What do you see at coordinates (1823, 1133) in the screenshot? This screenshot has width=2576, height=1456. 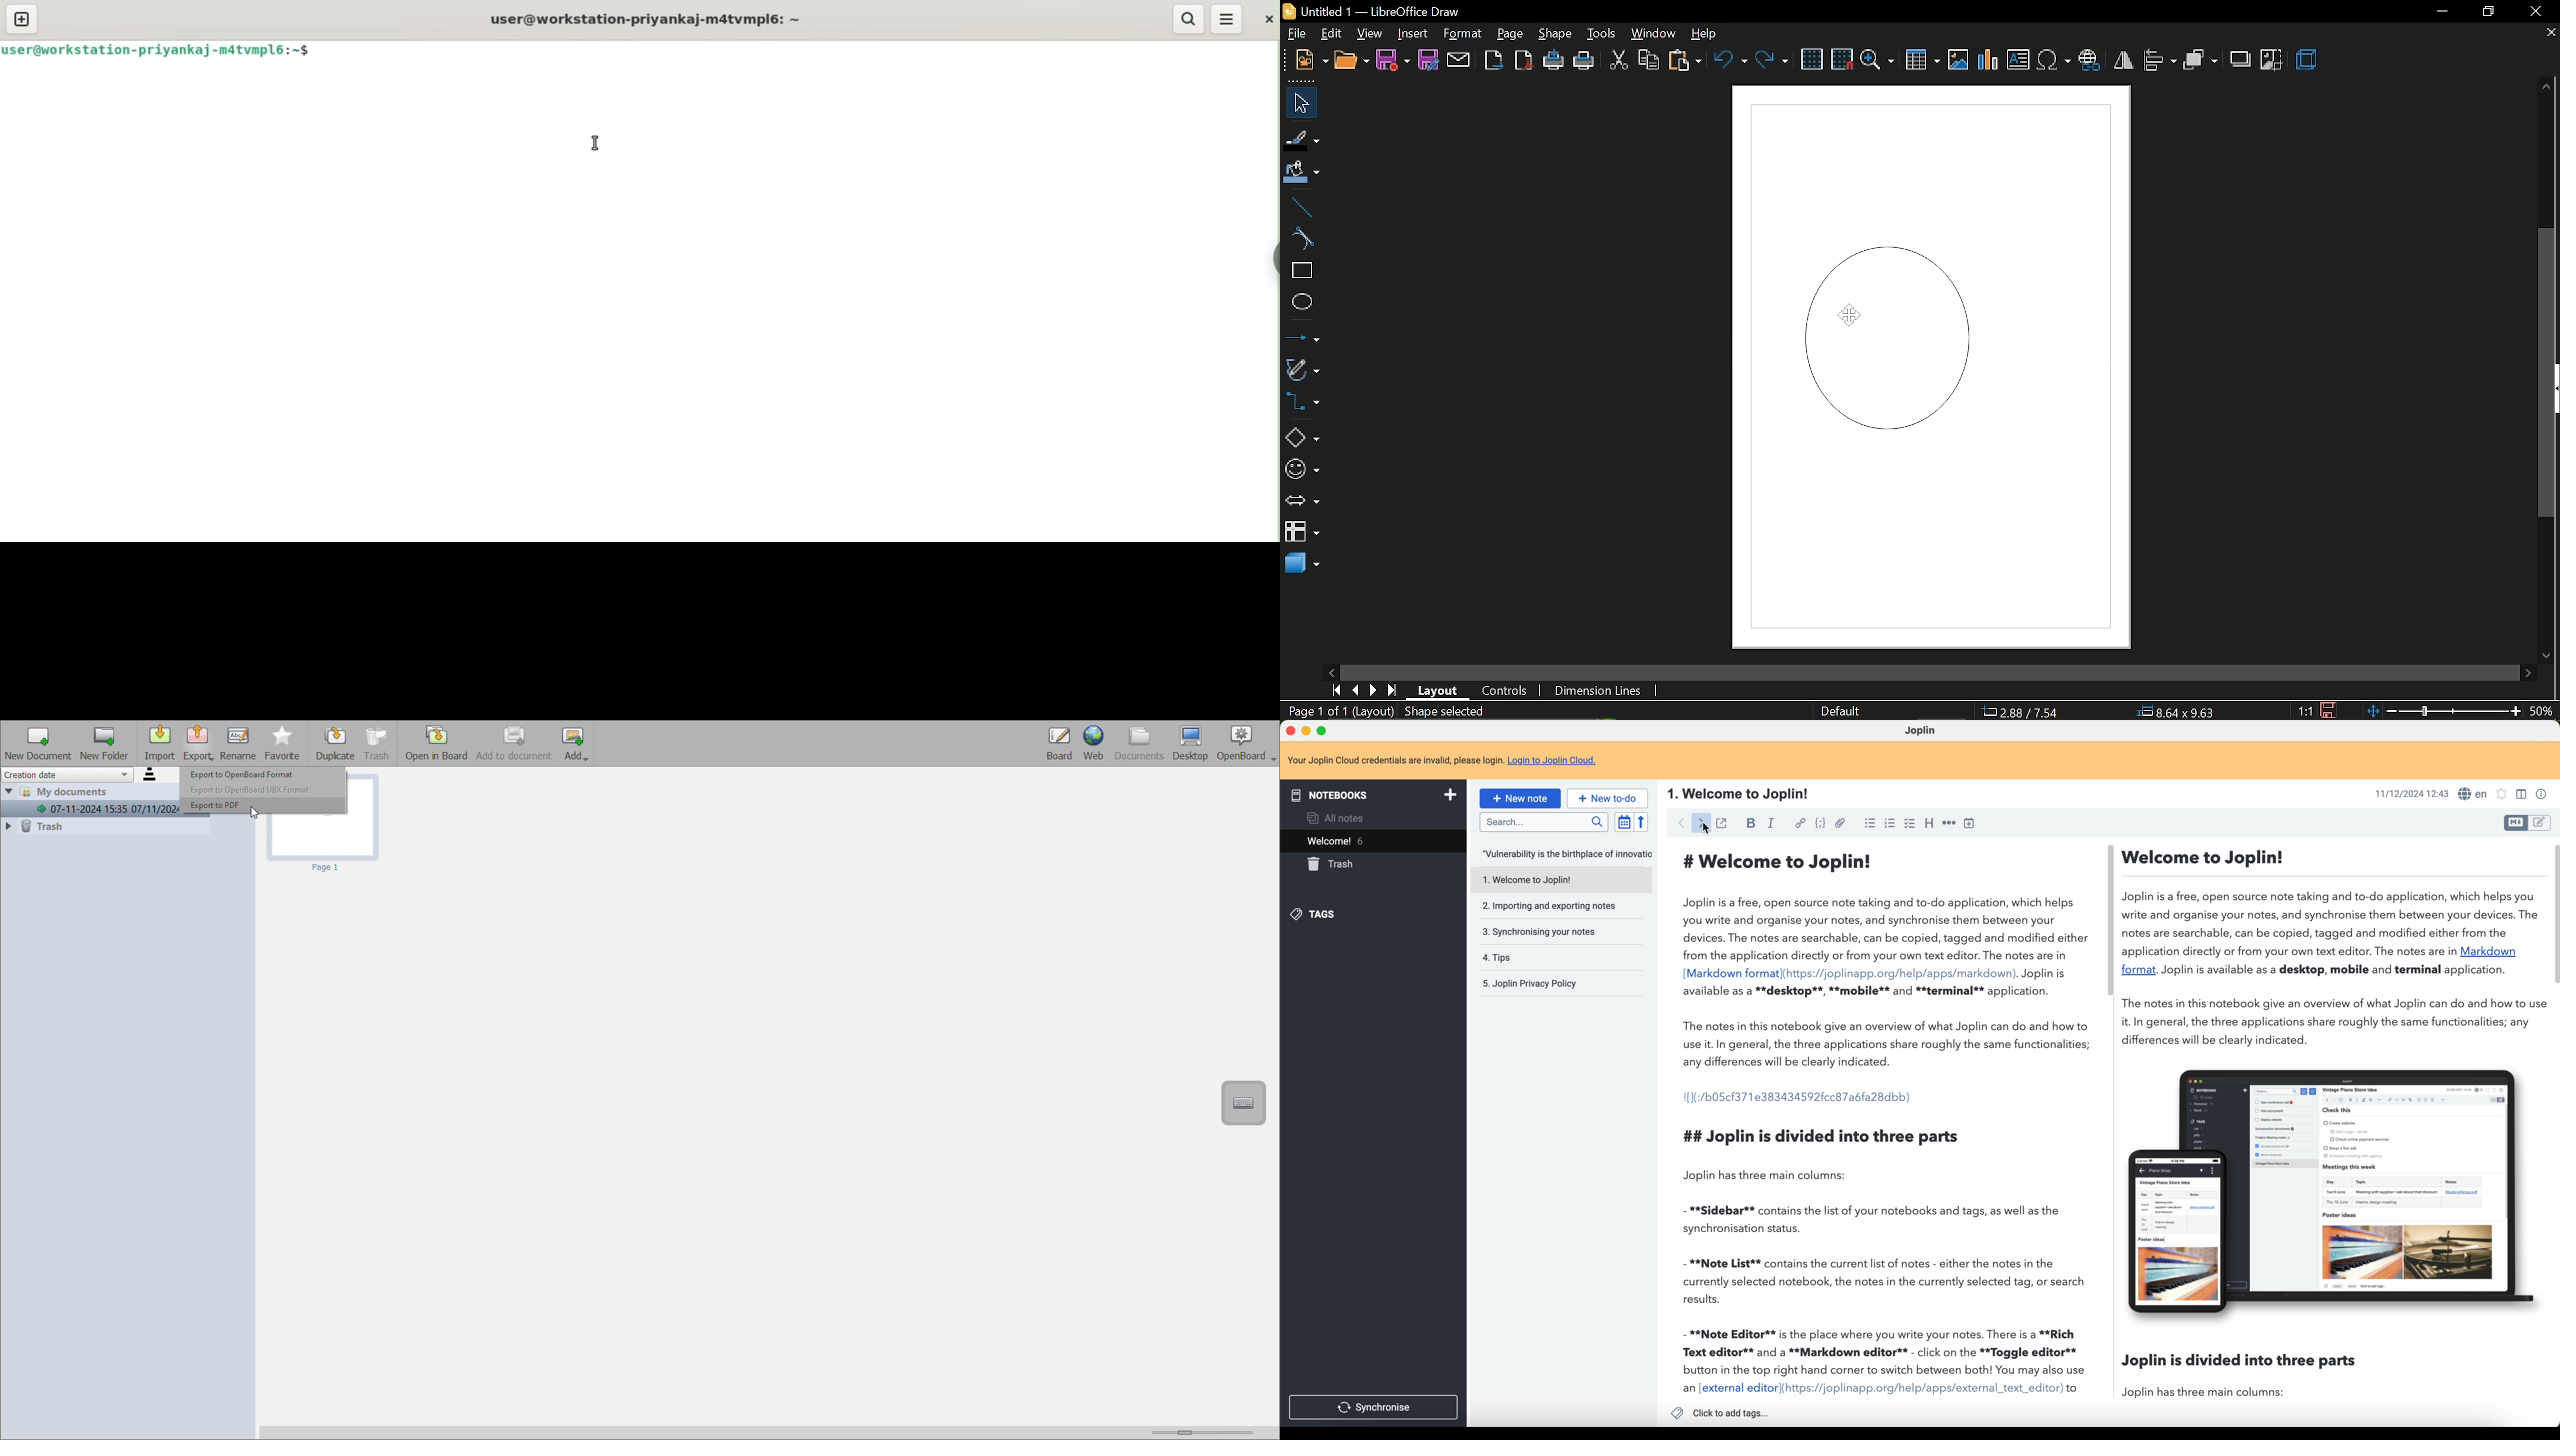 I see `## Joplin is divided into three parts` at bounding box center [1823, 1133].